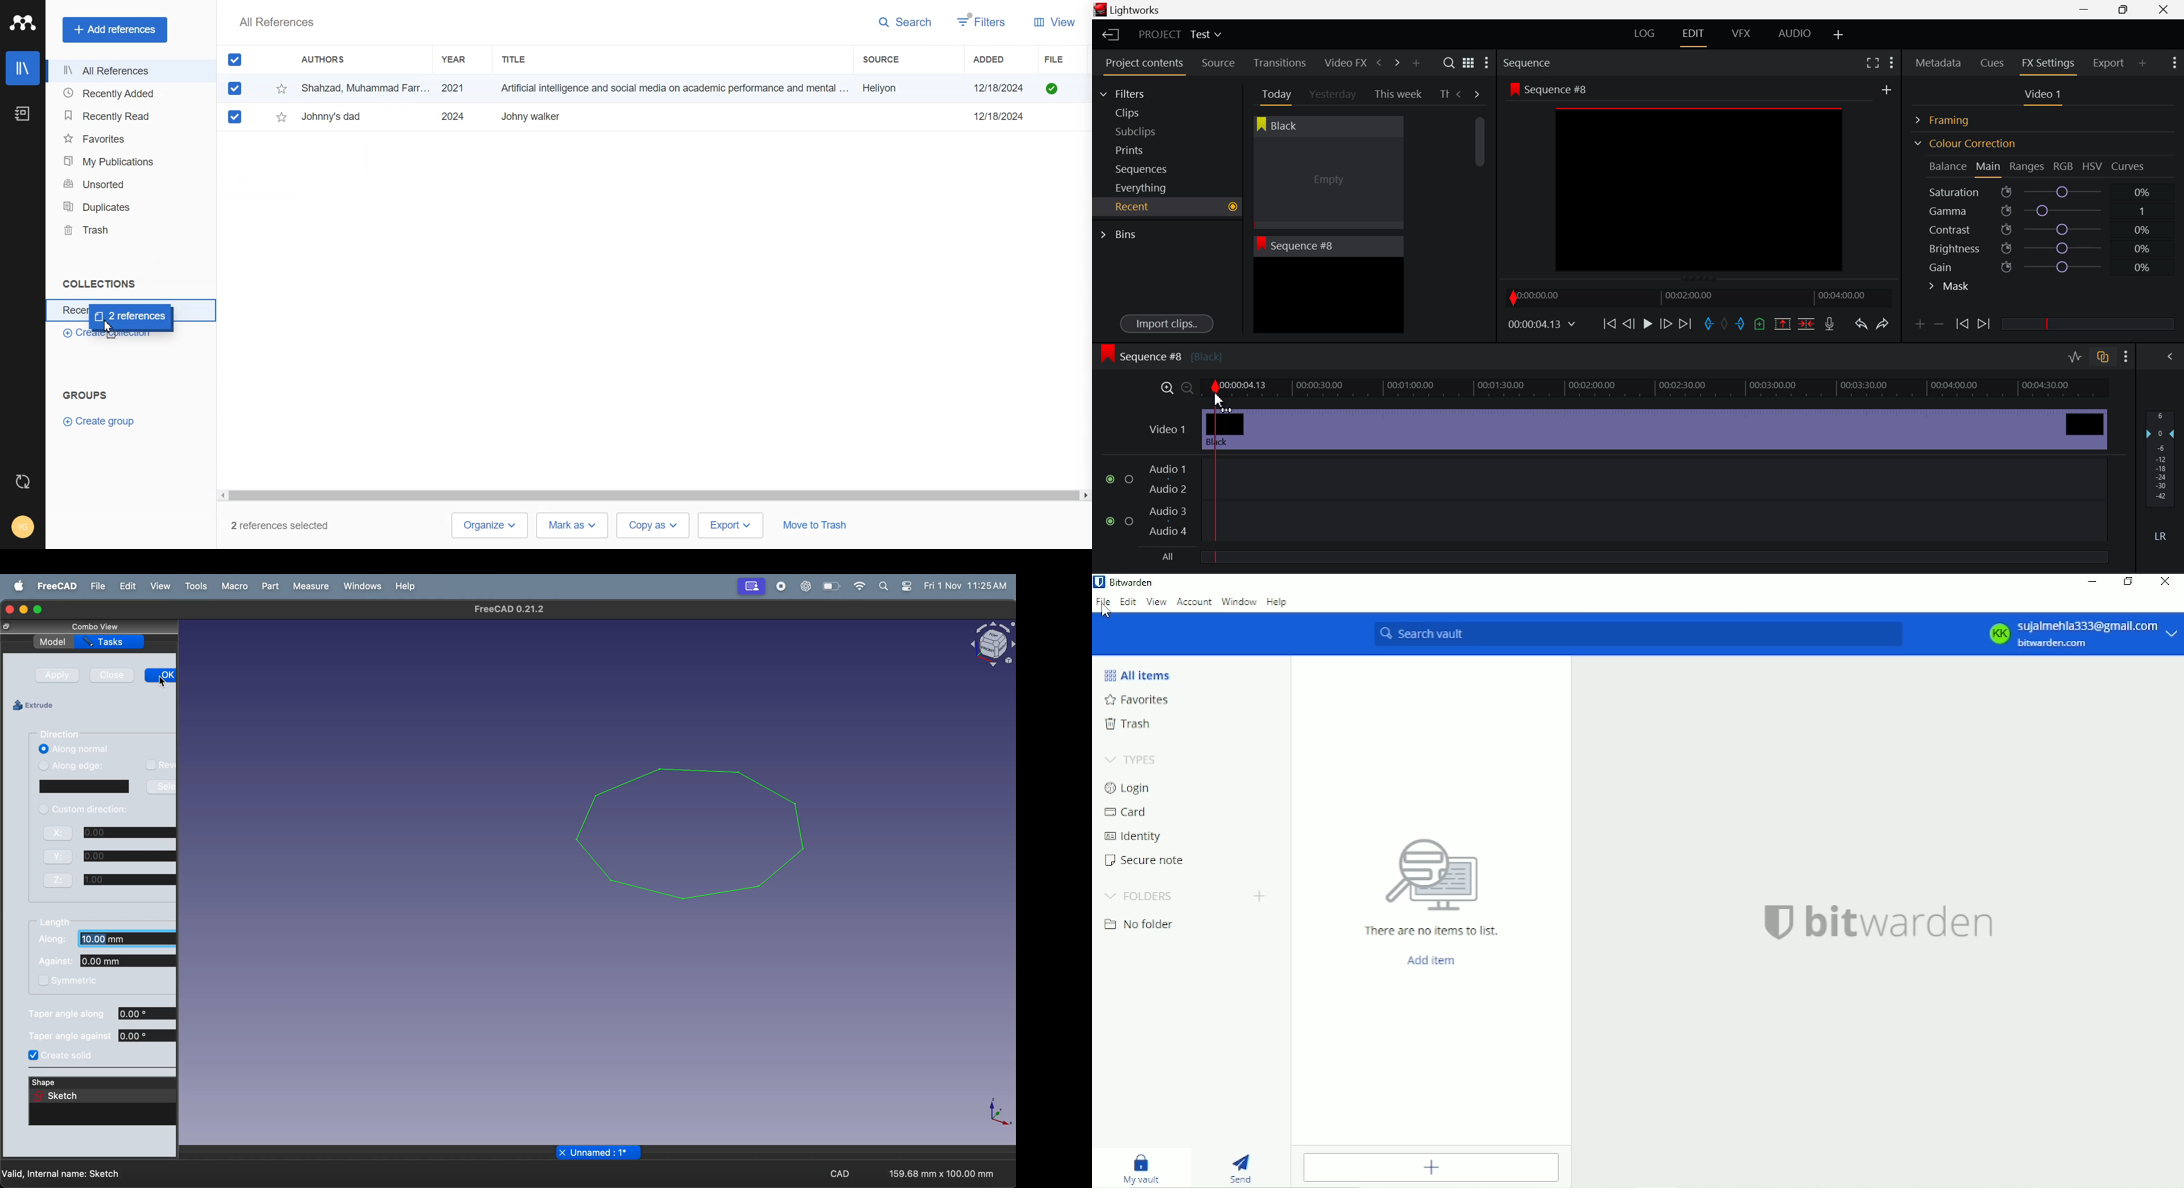 The width and height of the screenshot is (2184, 1204). I want to click on Filters, so click(982, 22).